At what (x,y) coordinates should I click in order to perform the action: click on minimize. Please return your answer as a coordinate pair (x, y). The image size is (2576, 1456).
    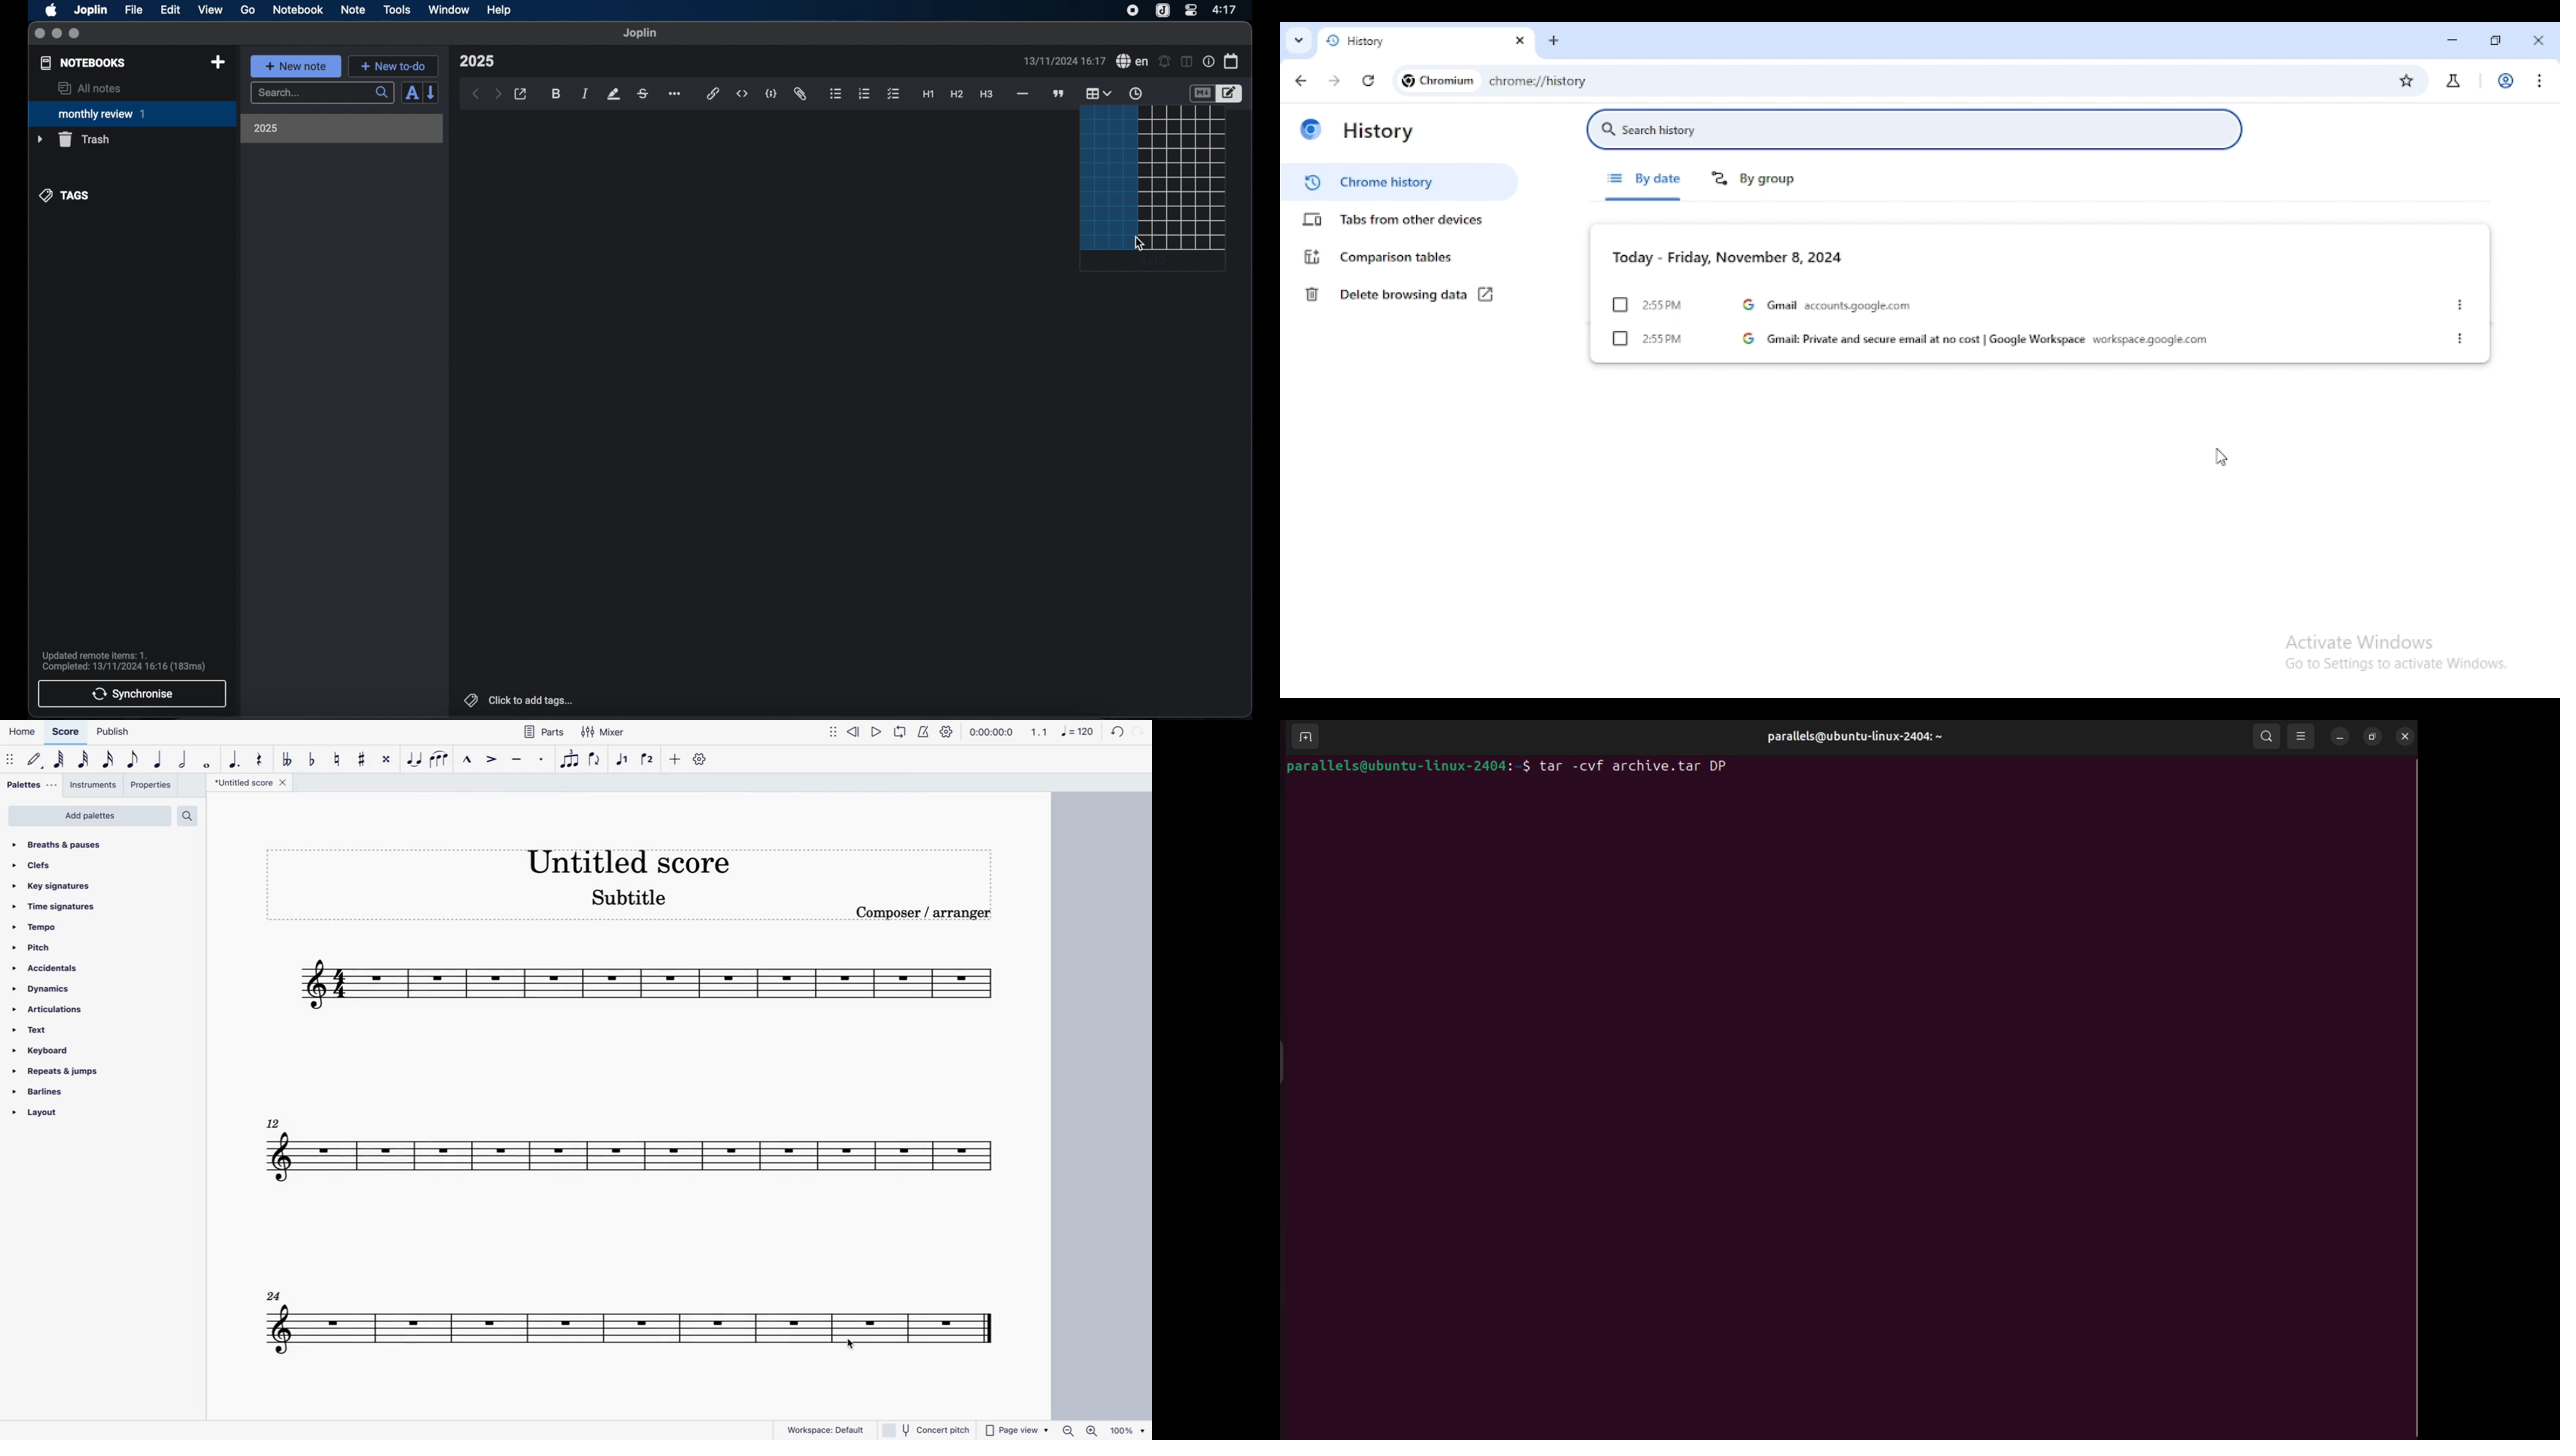
    Looking at the image, I should click on (2452, 40).